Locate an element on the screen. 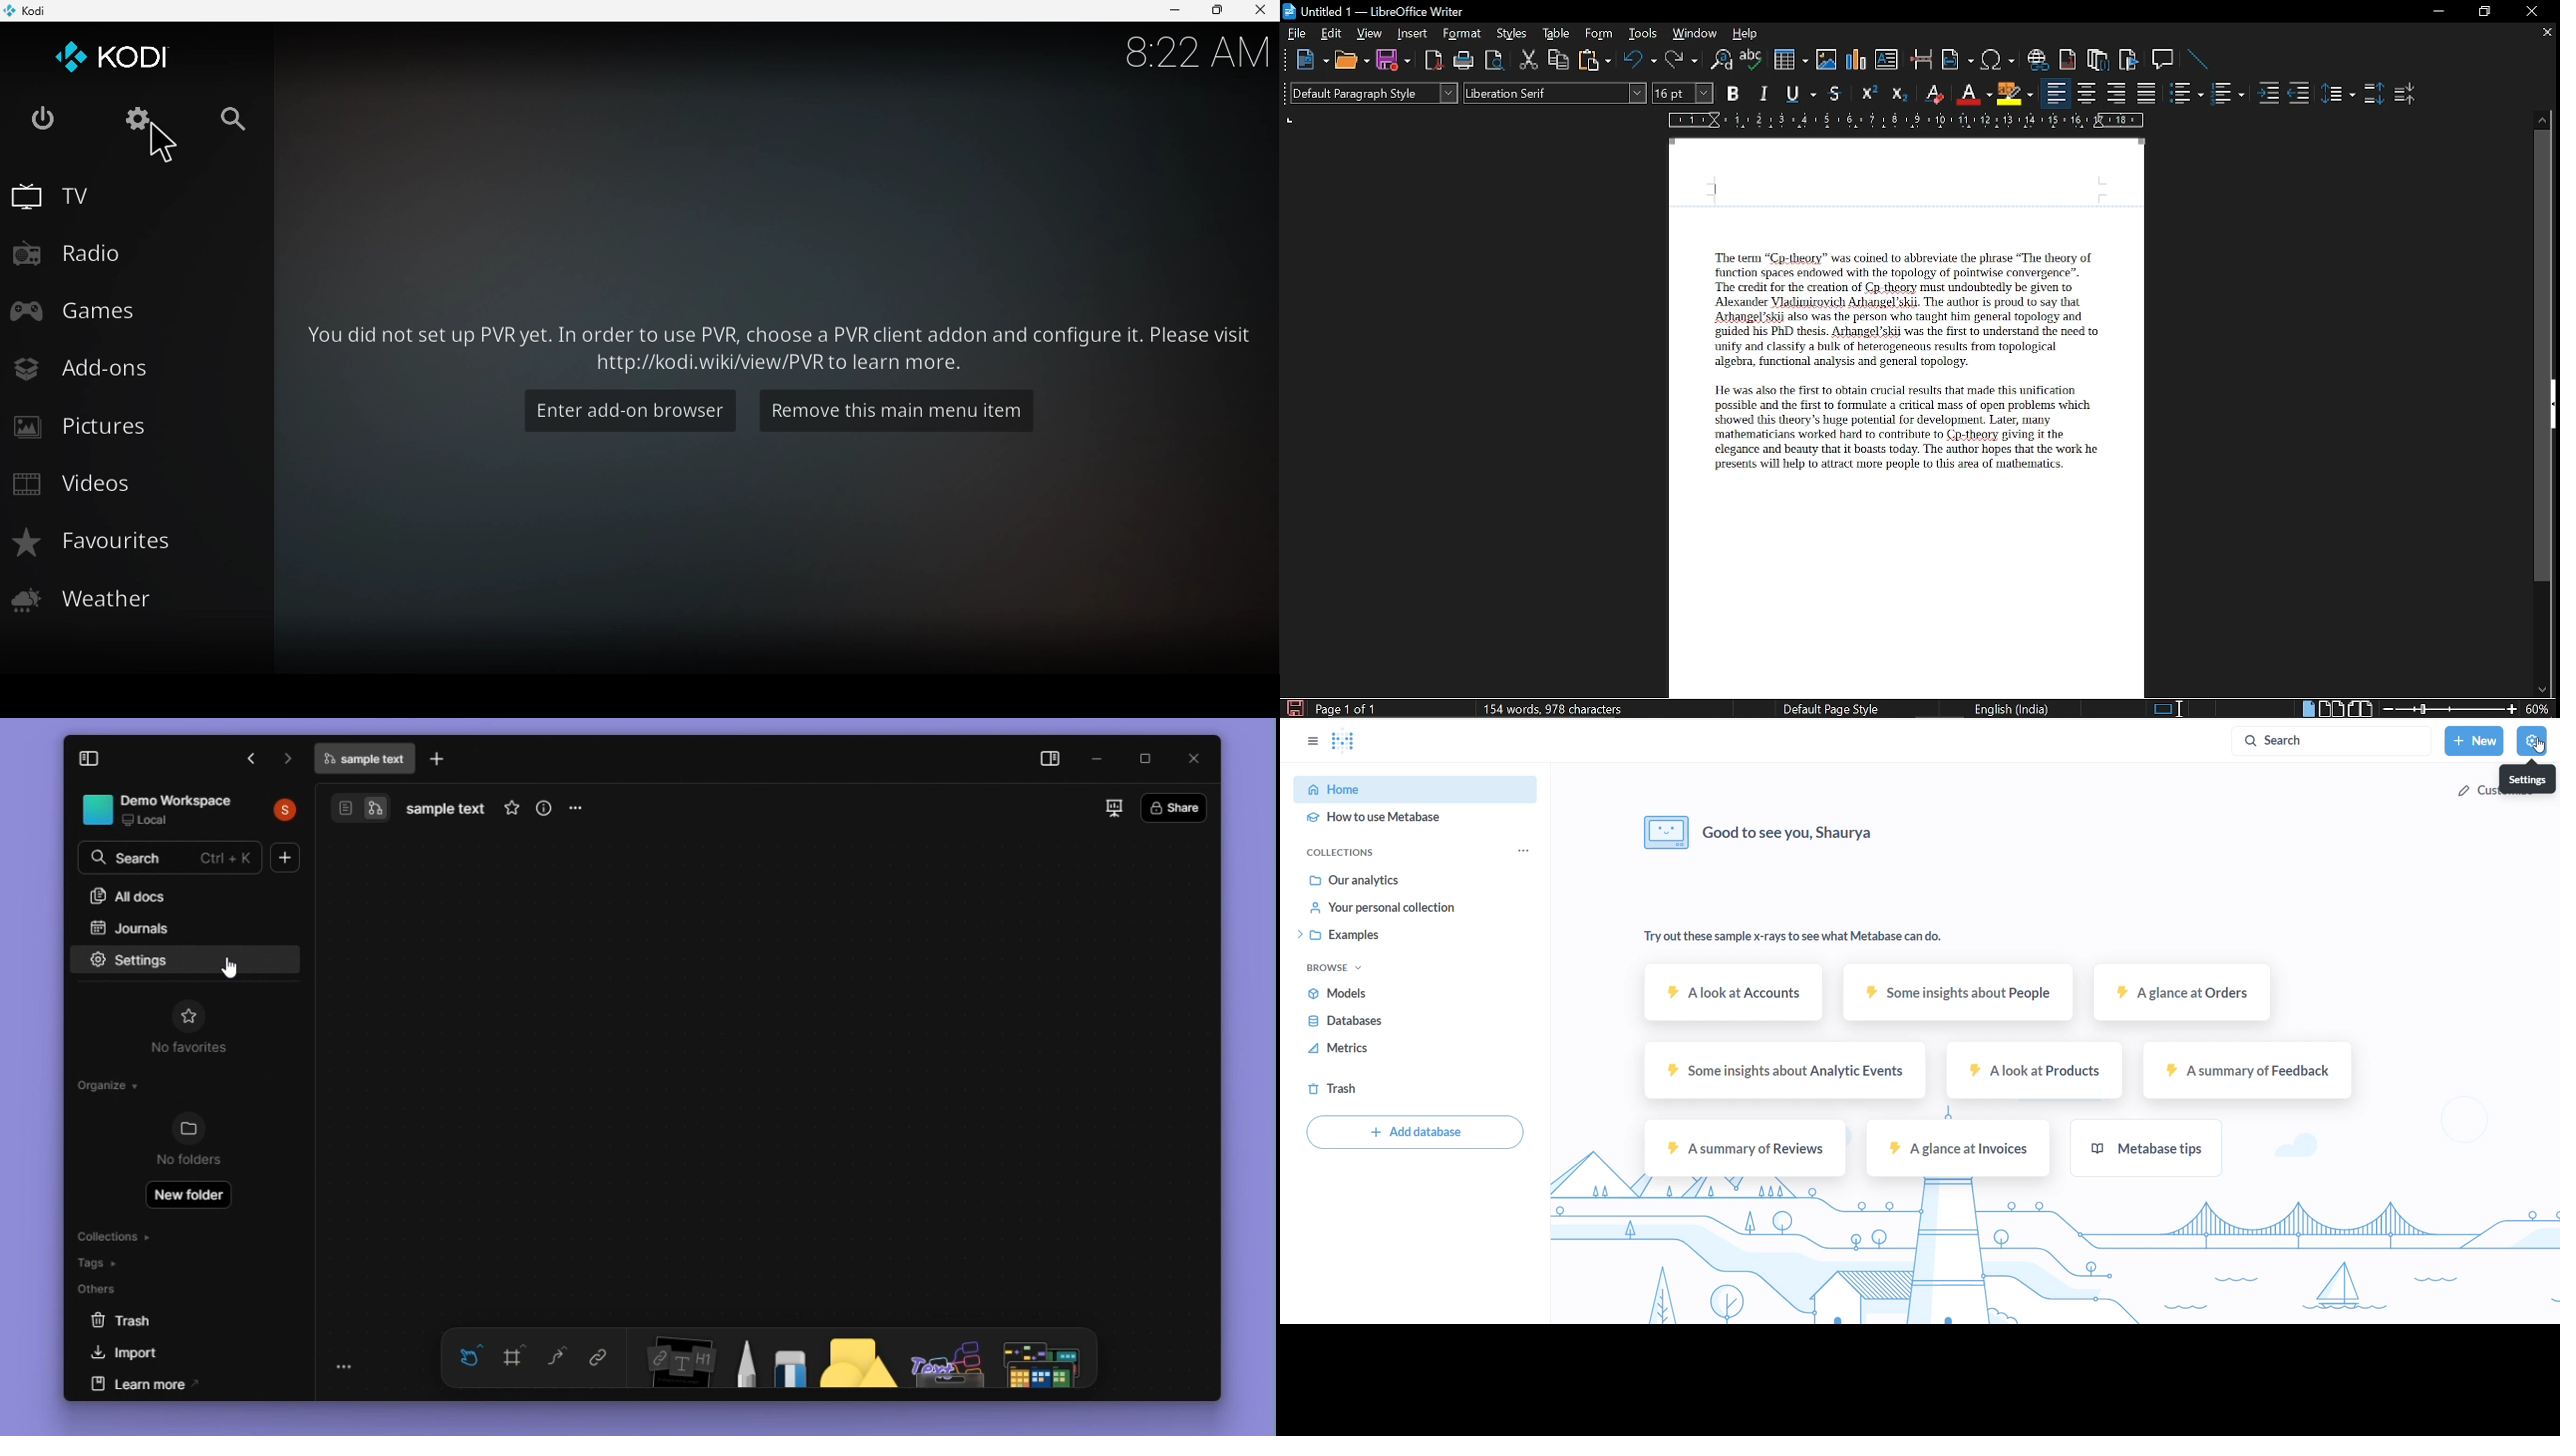 Image resolution: width=2576 pixels, height=1456 pixels. Collections is located at coordinates (142, 1237).